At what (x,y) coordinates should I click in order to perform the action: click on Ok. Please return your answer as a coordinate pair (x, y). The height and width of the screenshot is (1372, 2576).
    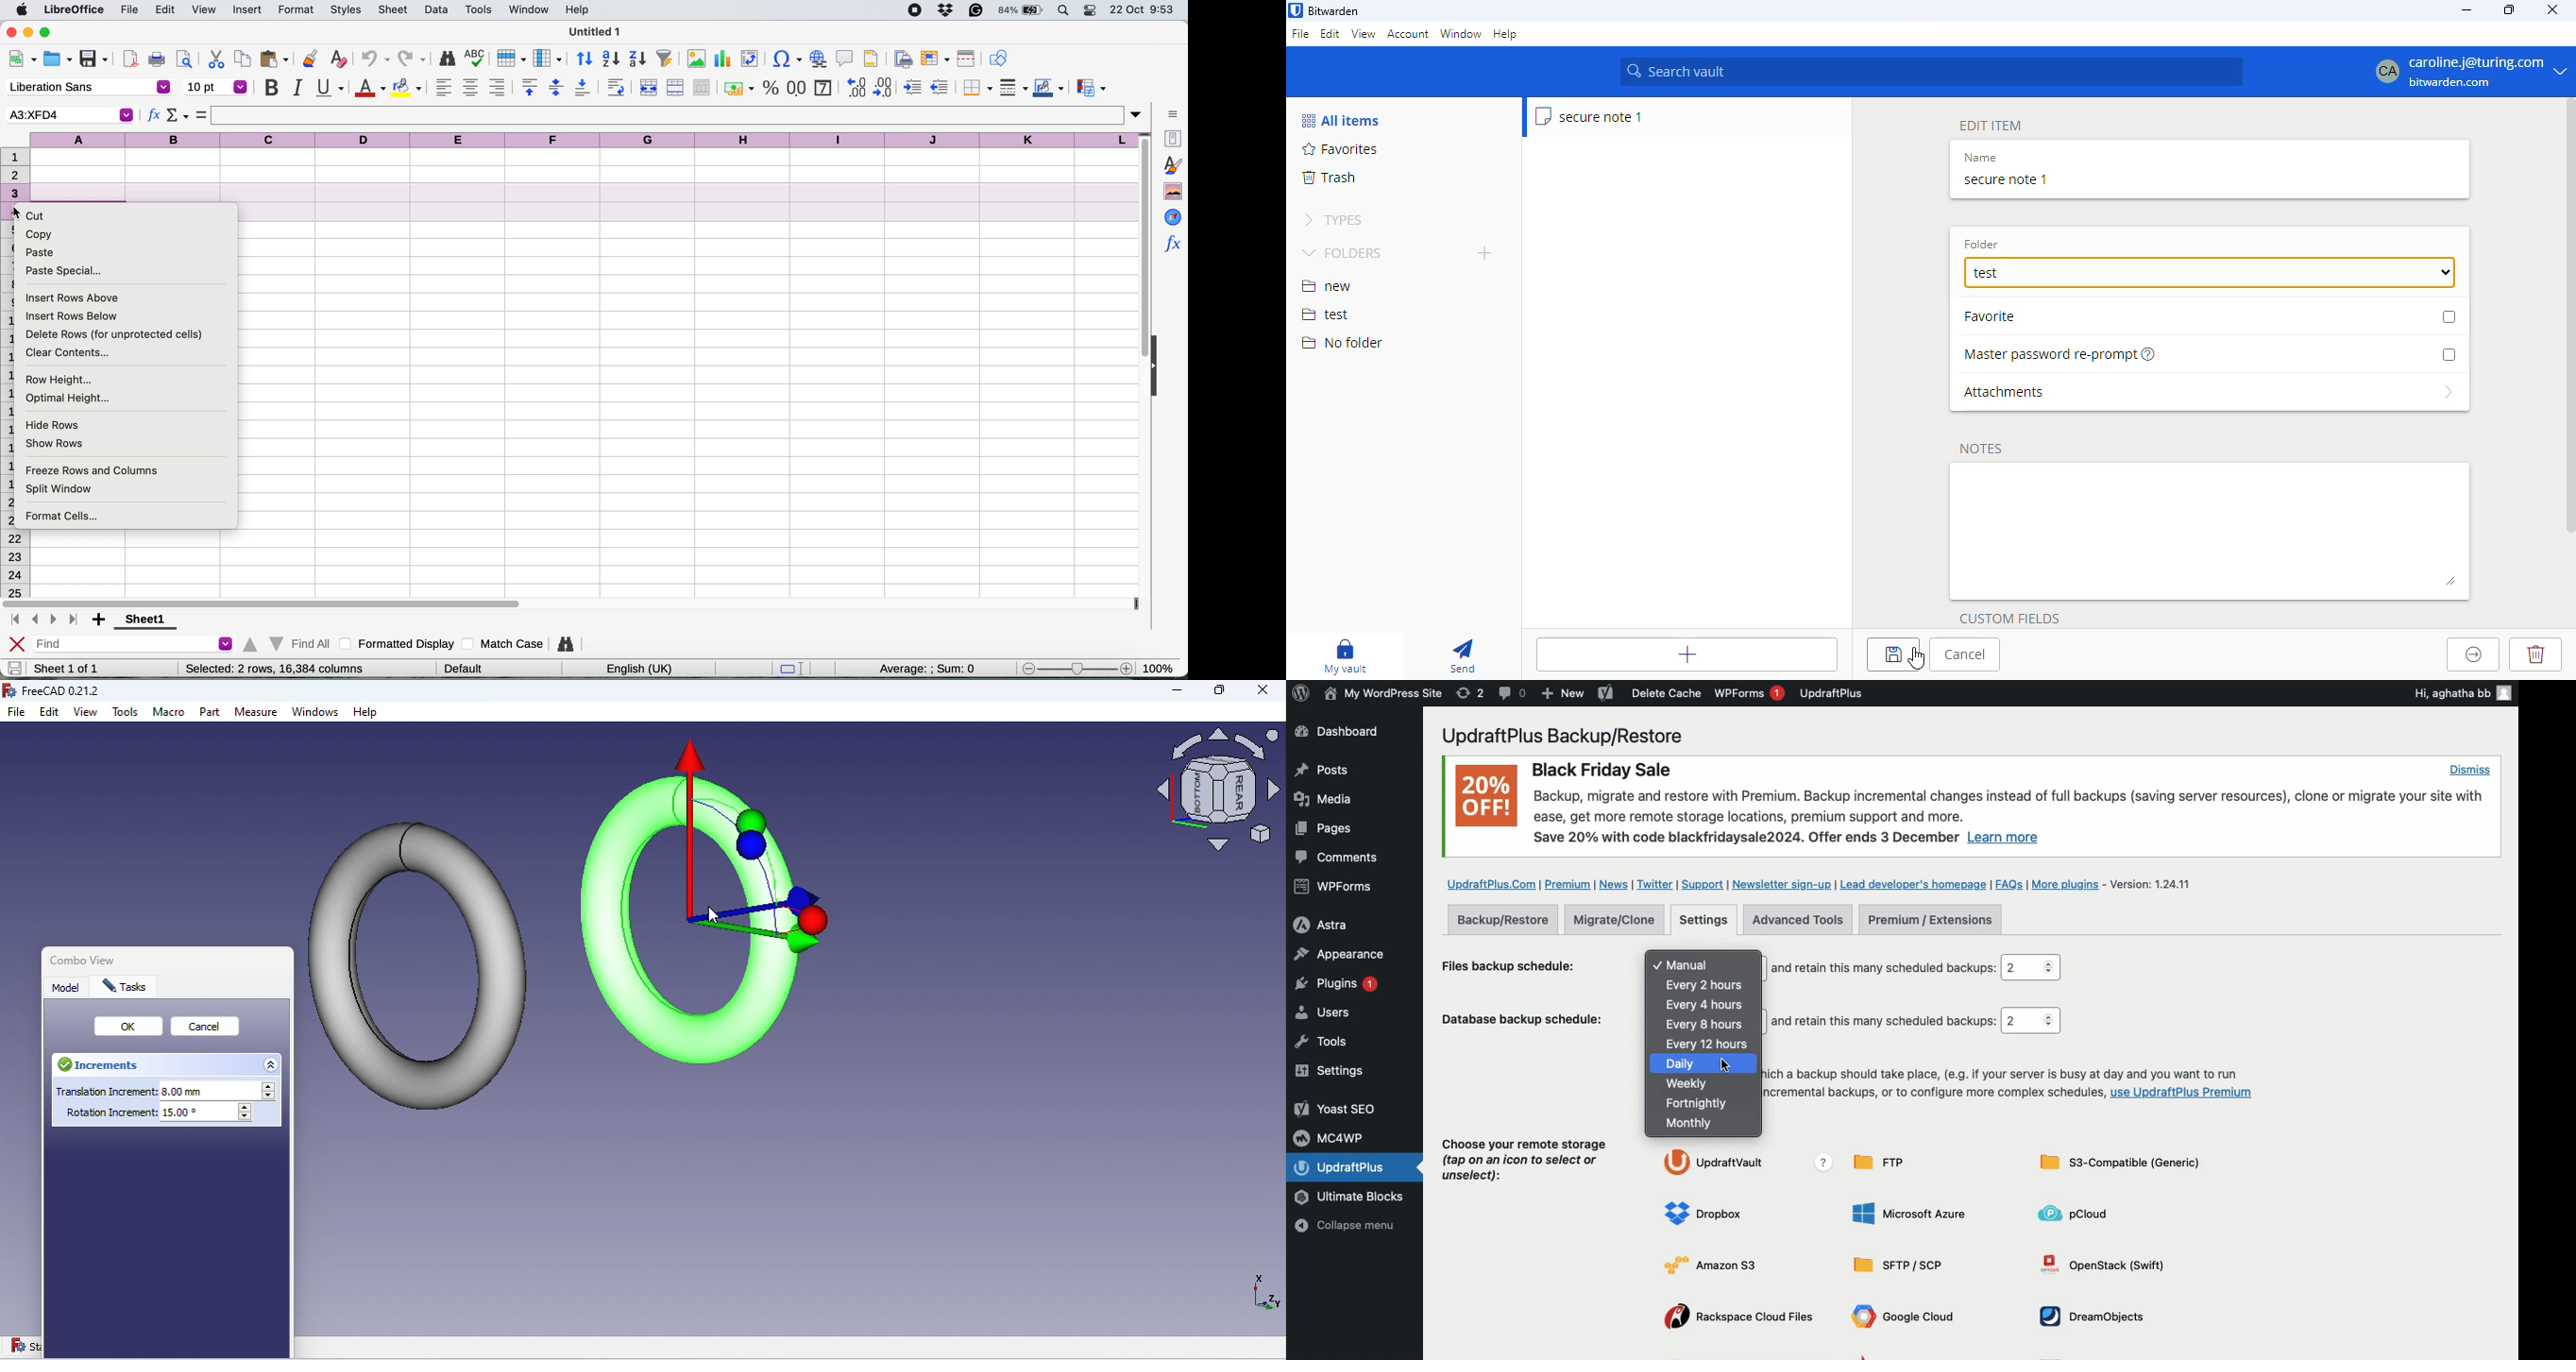
    Looking at the image, I should click on (130, 1027).